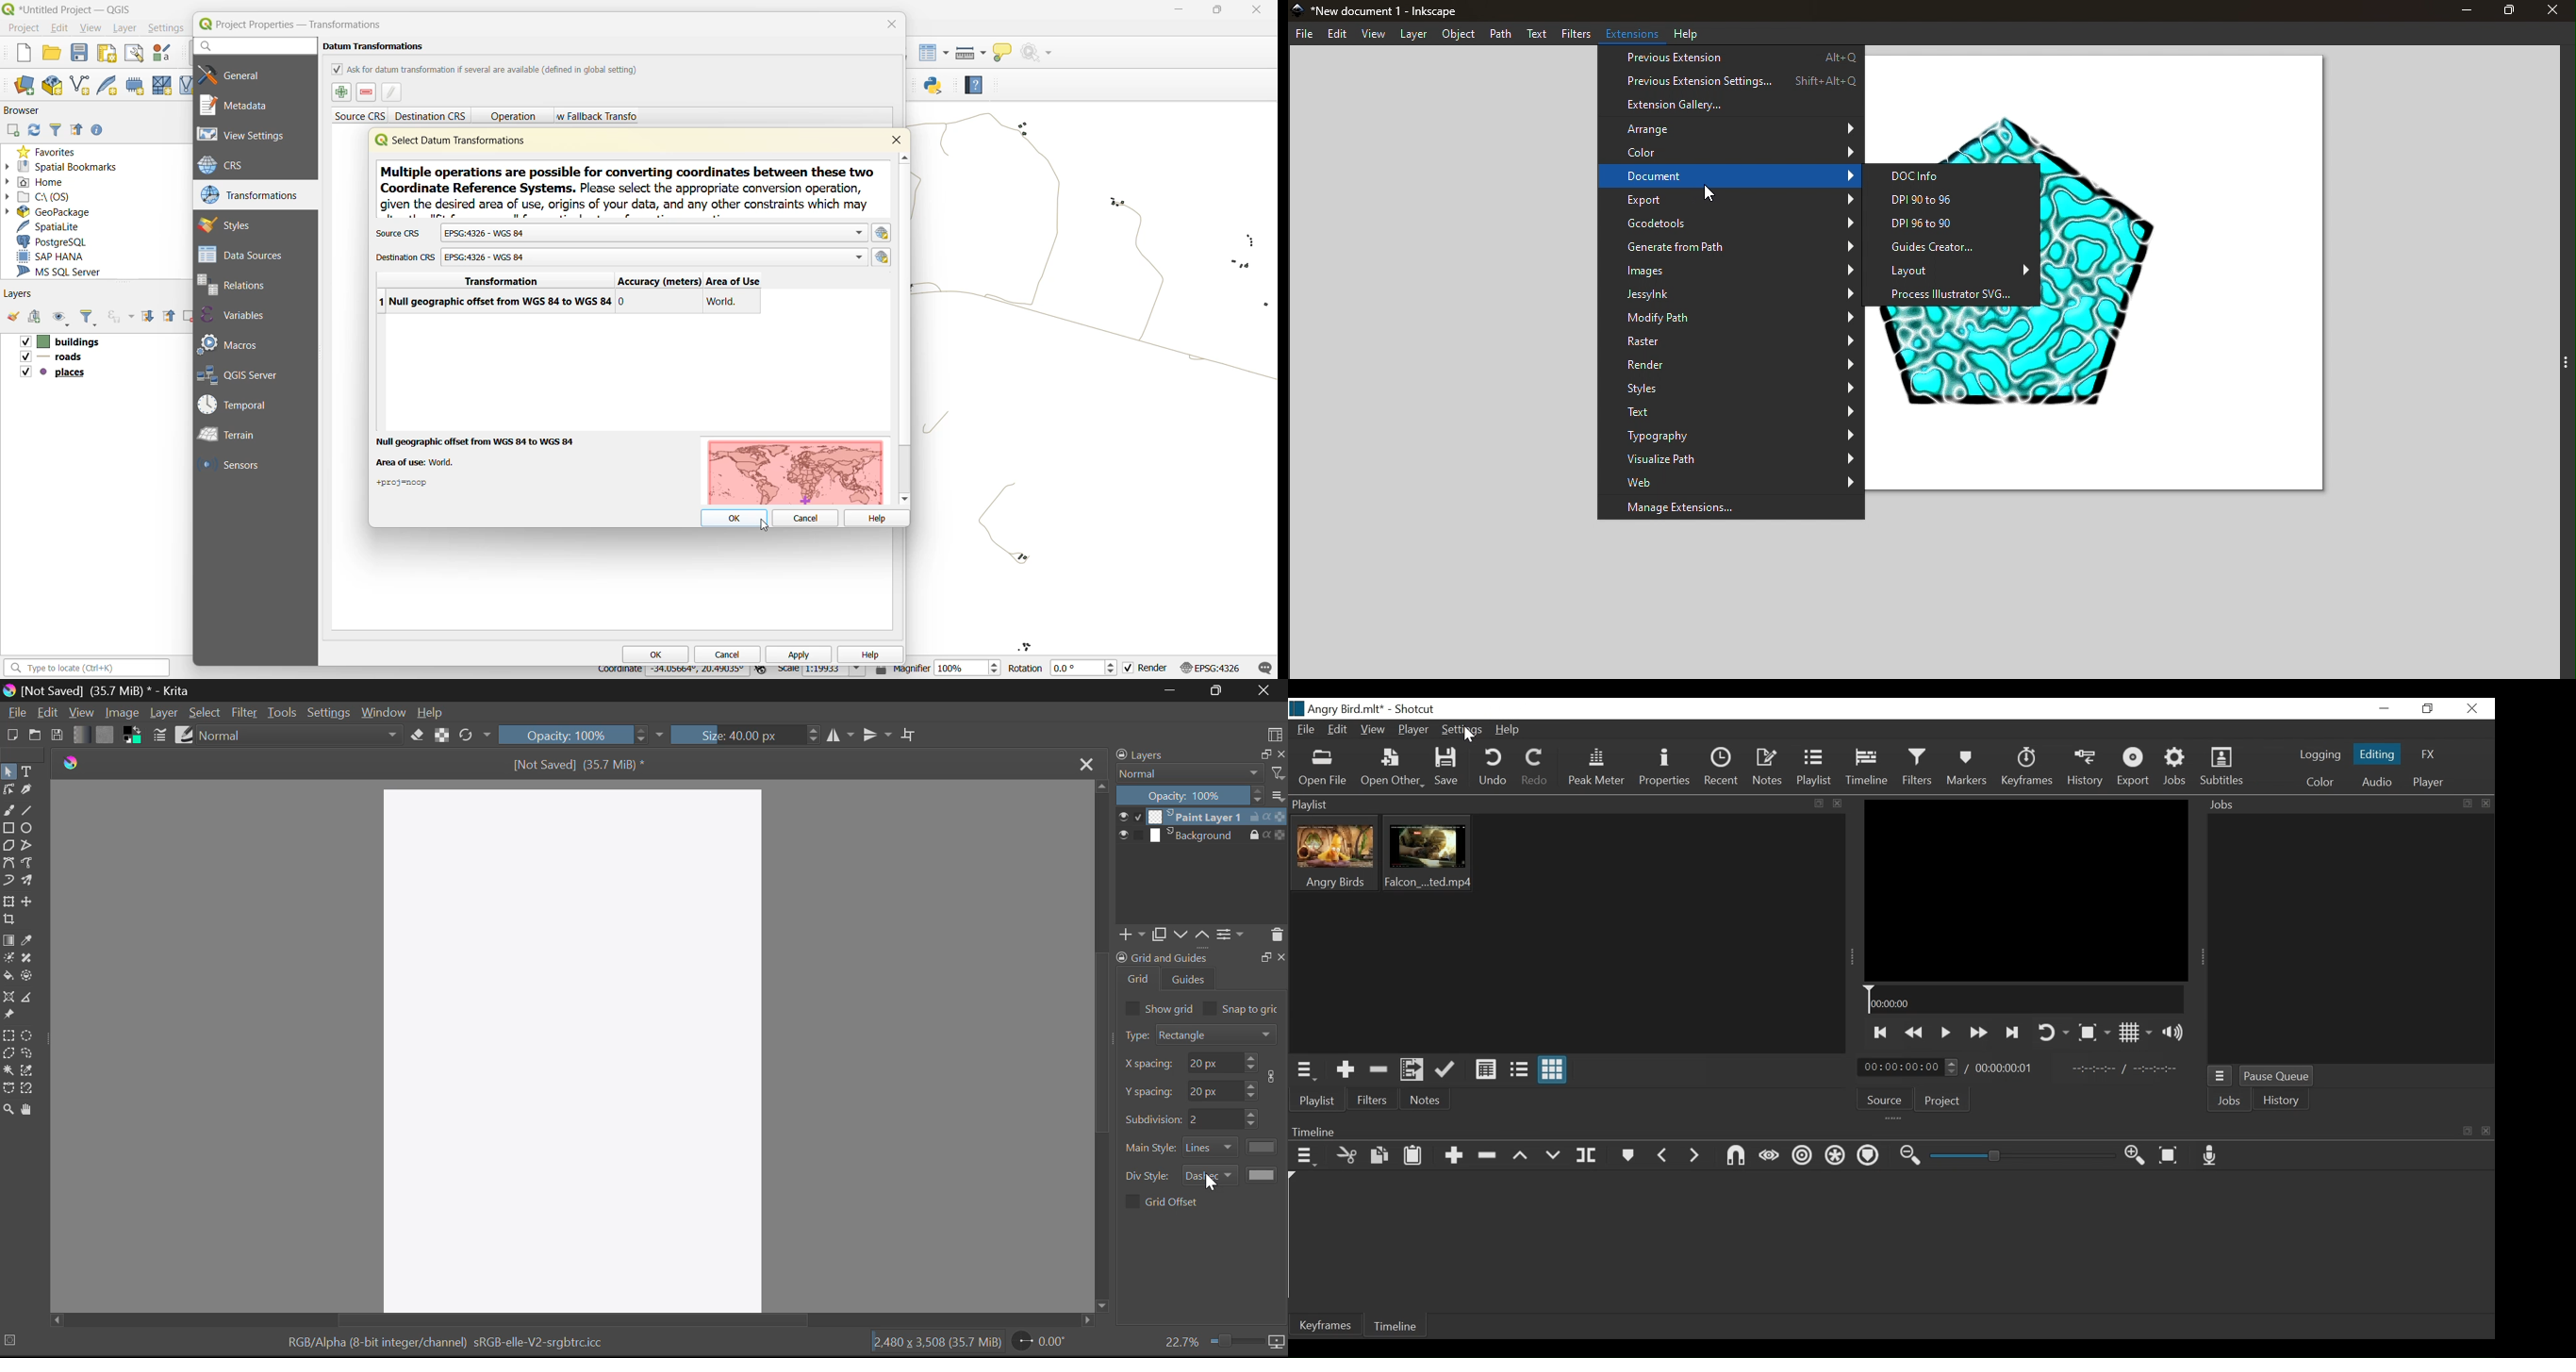  What do you see at coordinates (2379, 782) in the screenshot?
I see `Audio` at bounding box center [2379, 782].